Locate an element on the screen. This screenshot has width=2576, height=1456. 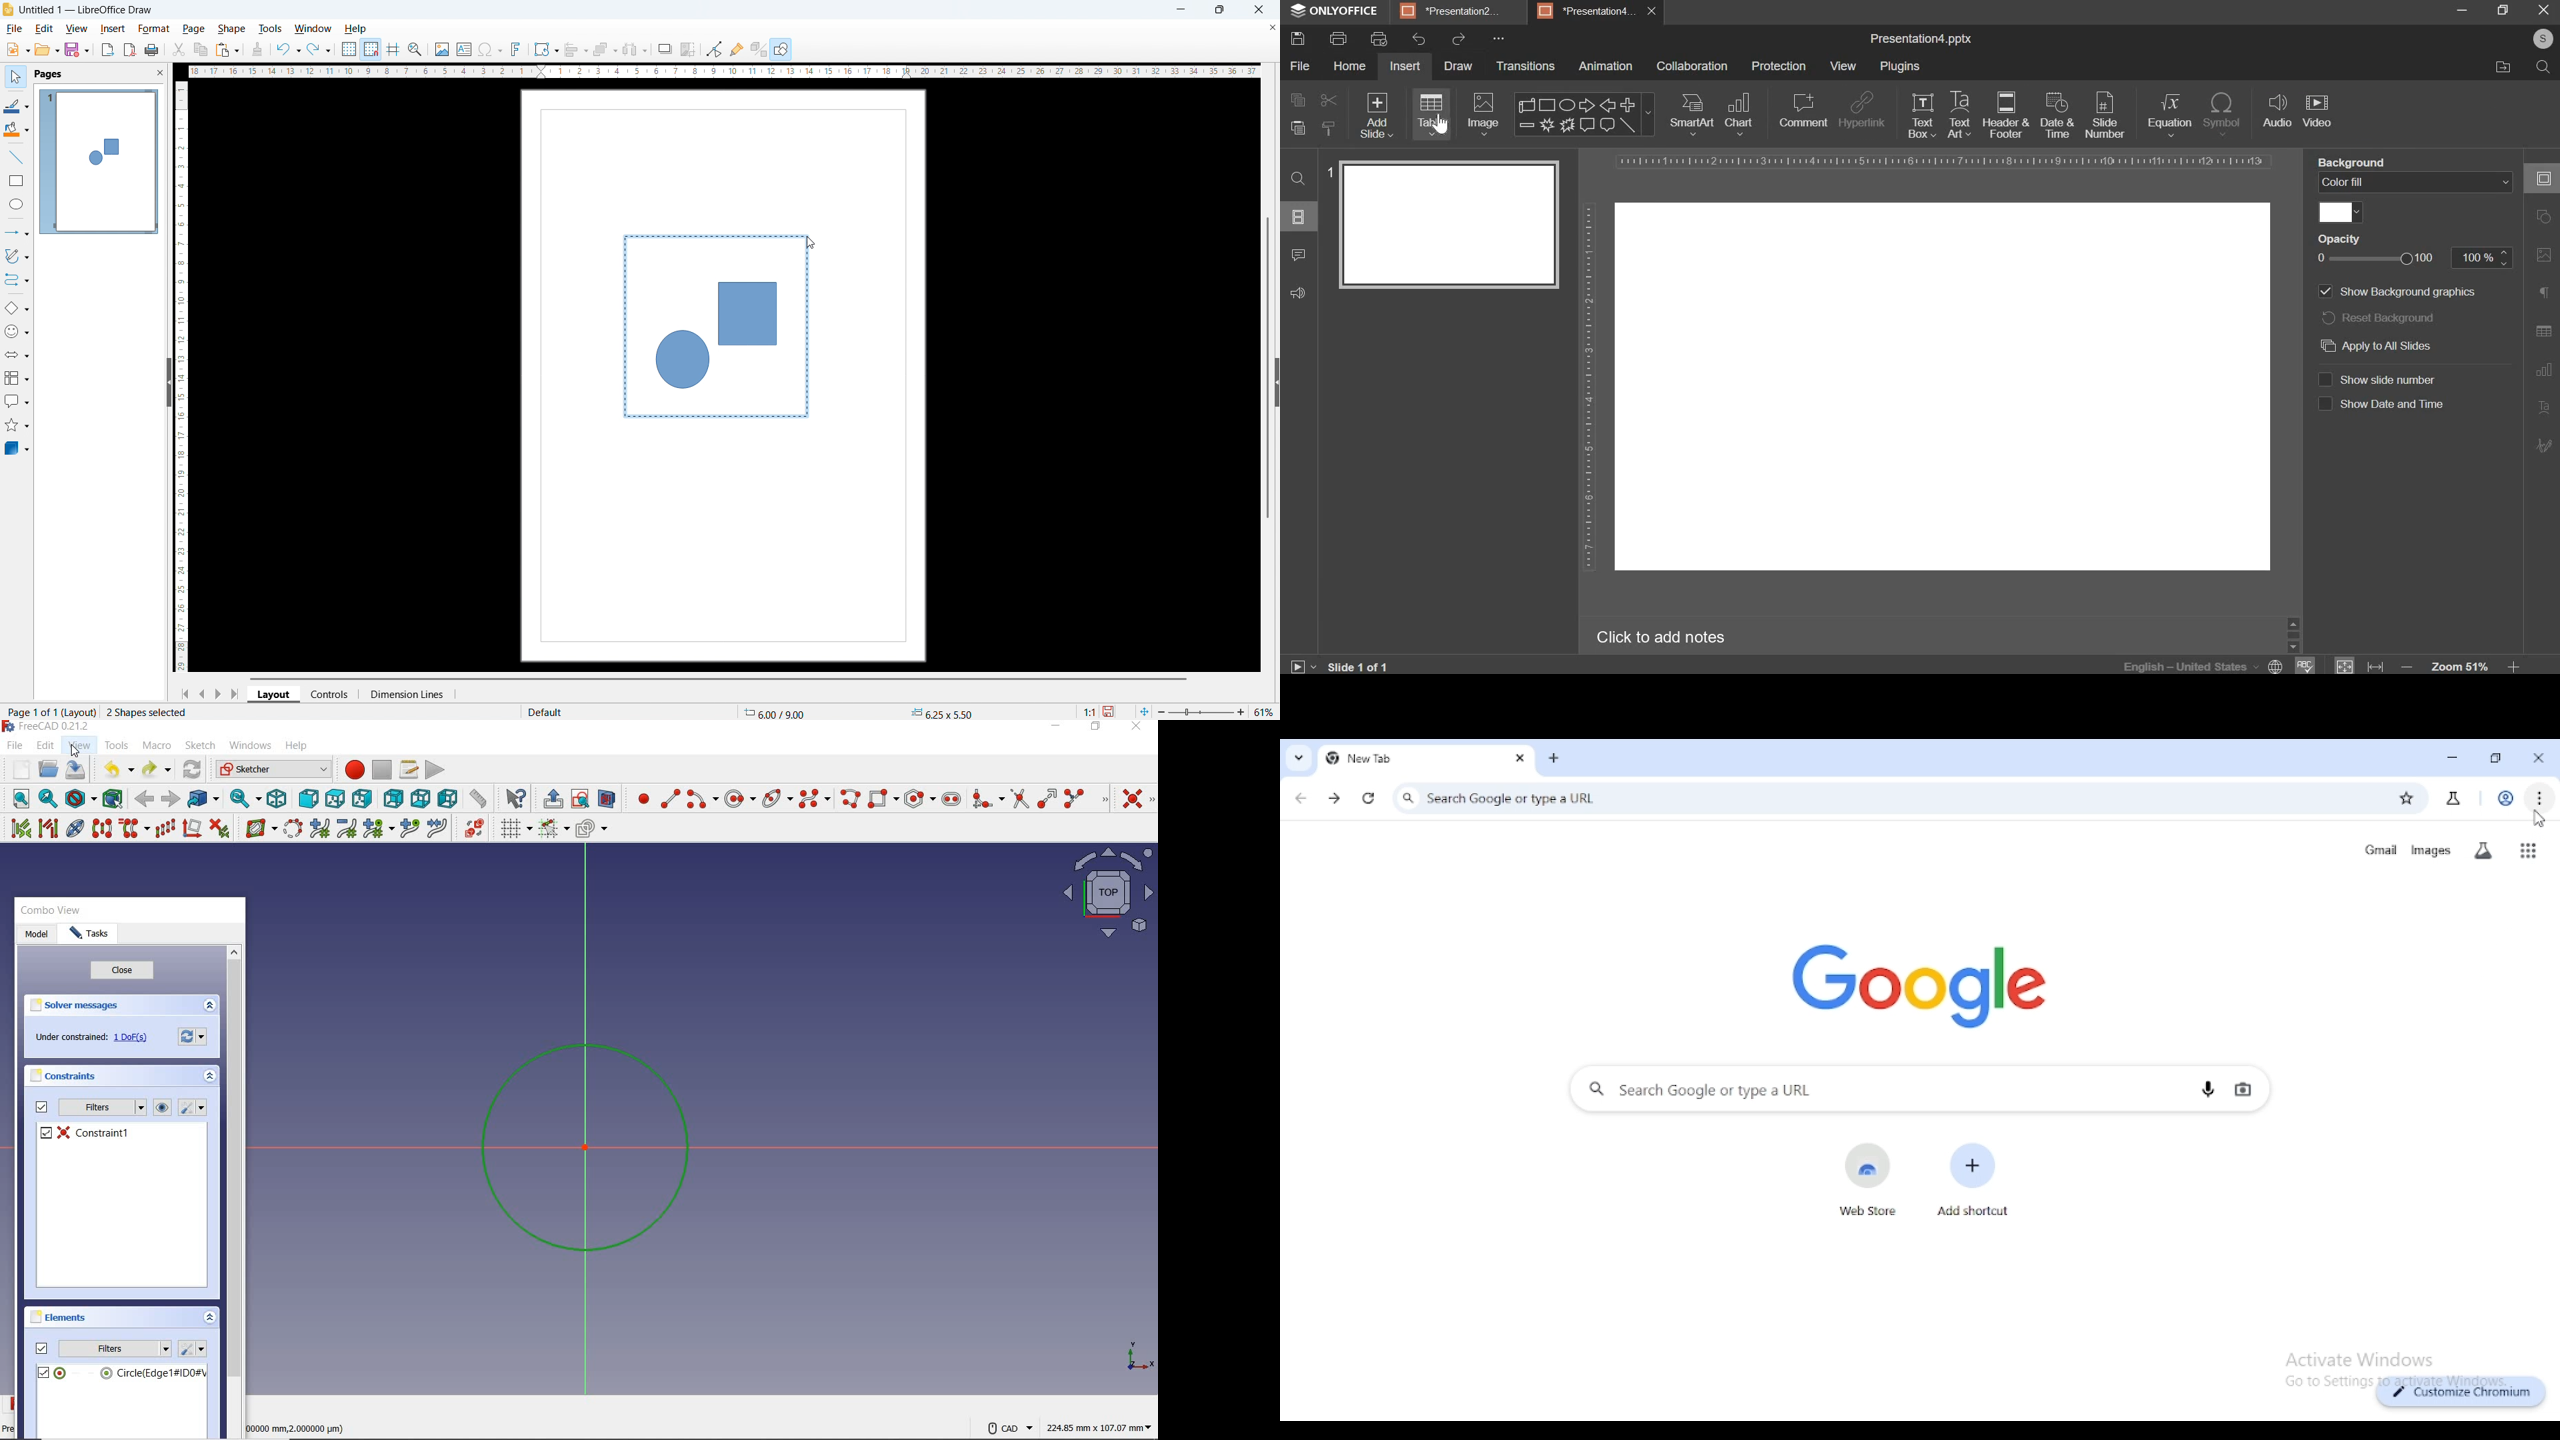
collaboration is located at coordinates (1692, 66).